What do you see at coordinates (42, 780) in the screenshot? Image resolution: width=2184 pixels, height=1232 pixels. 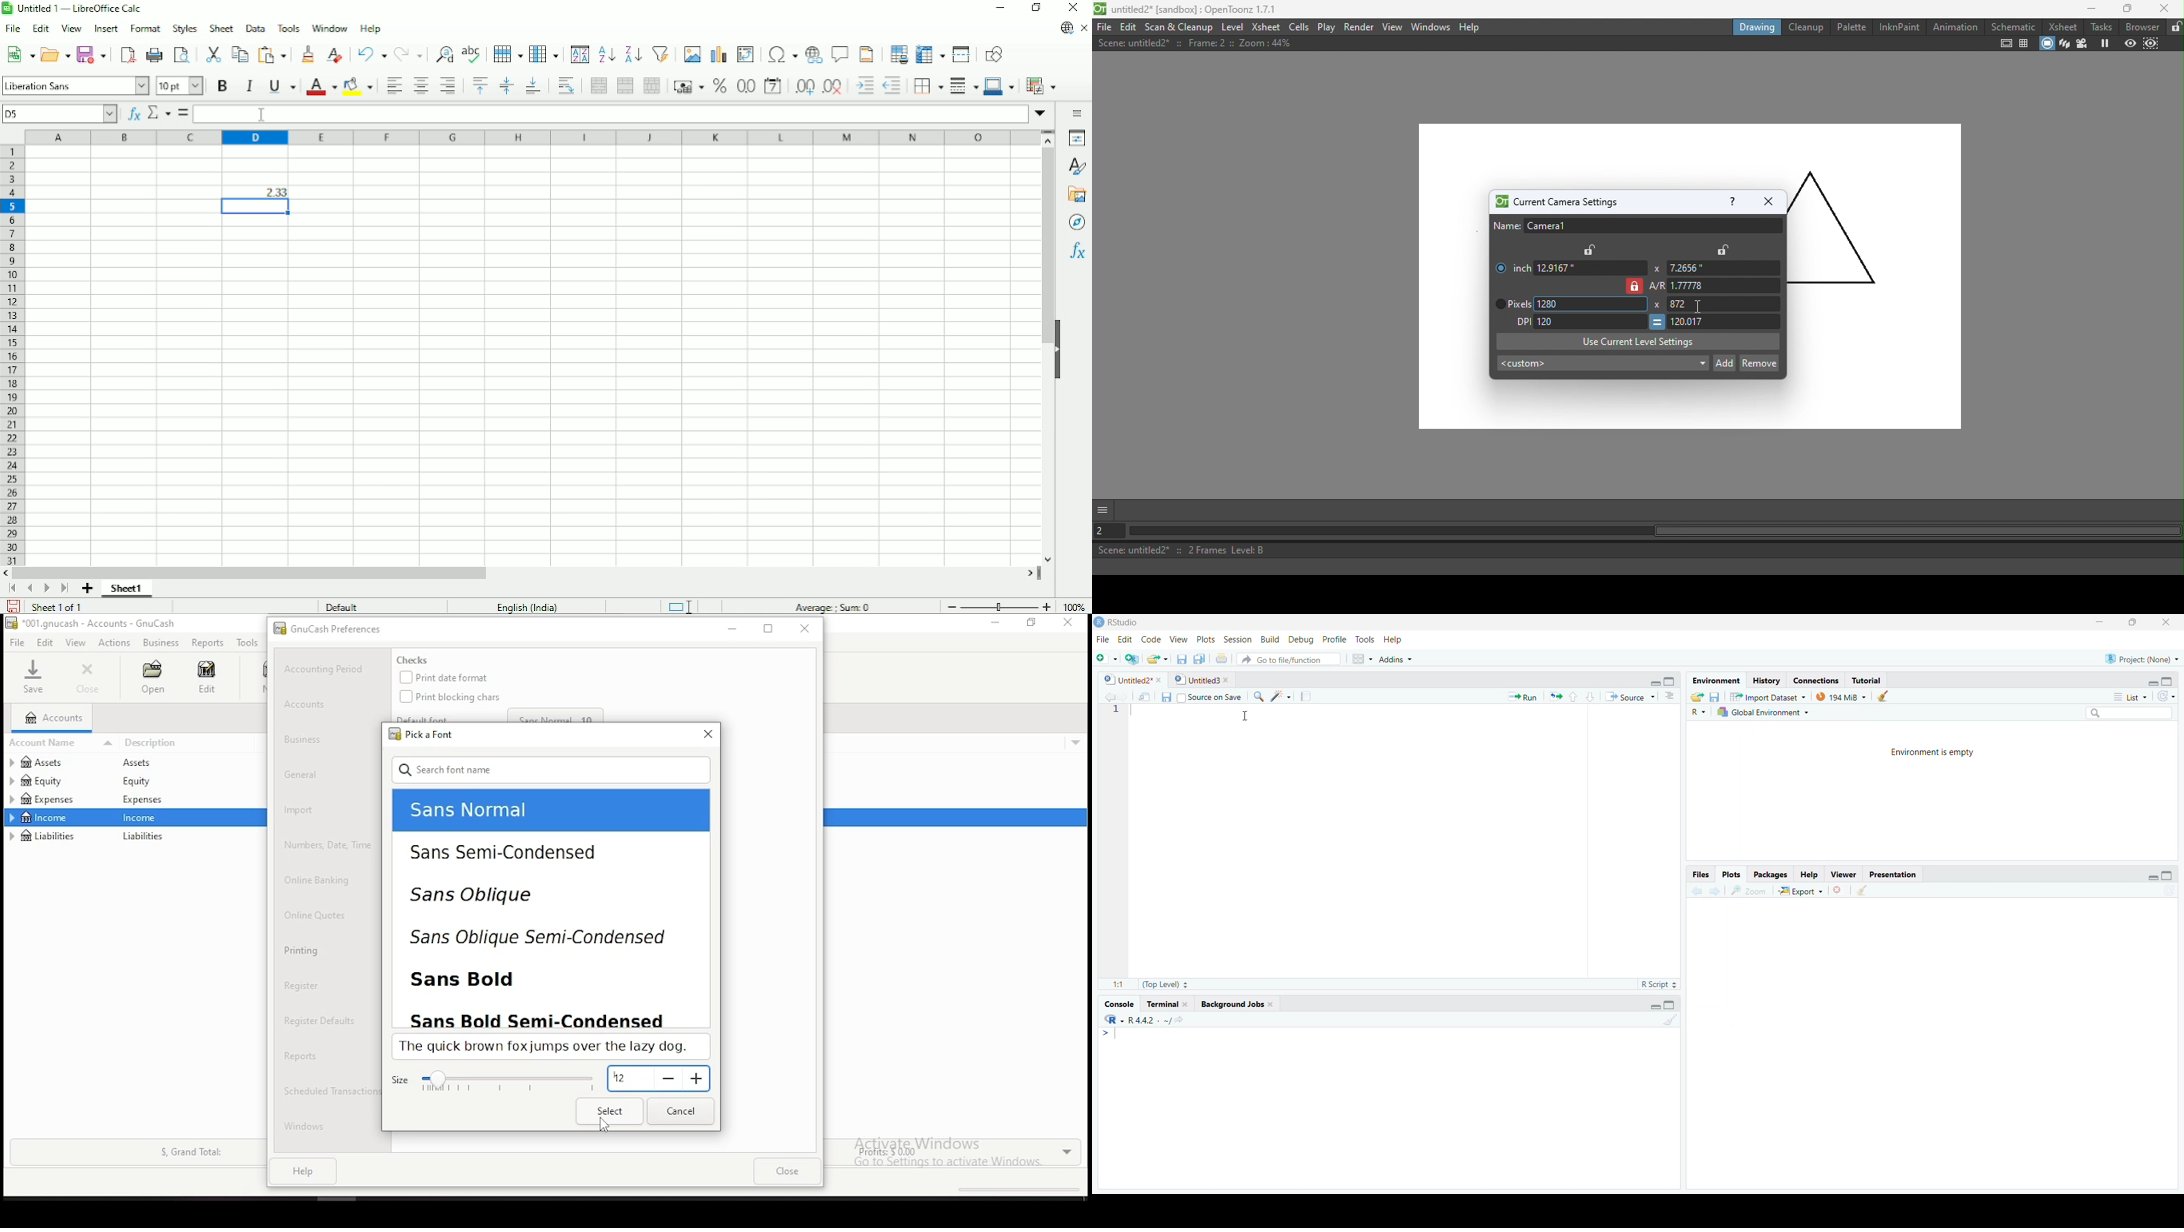 I see `equity` at bounding box center [42, 780].